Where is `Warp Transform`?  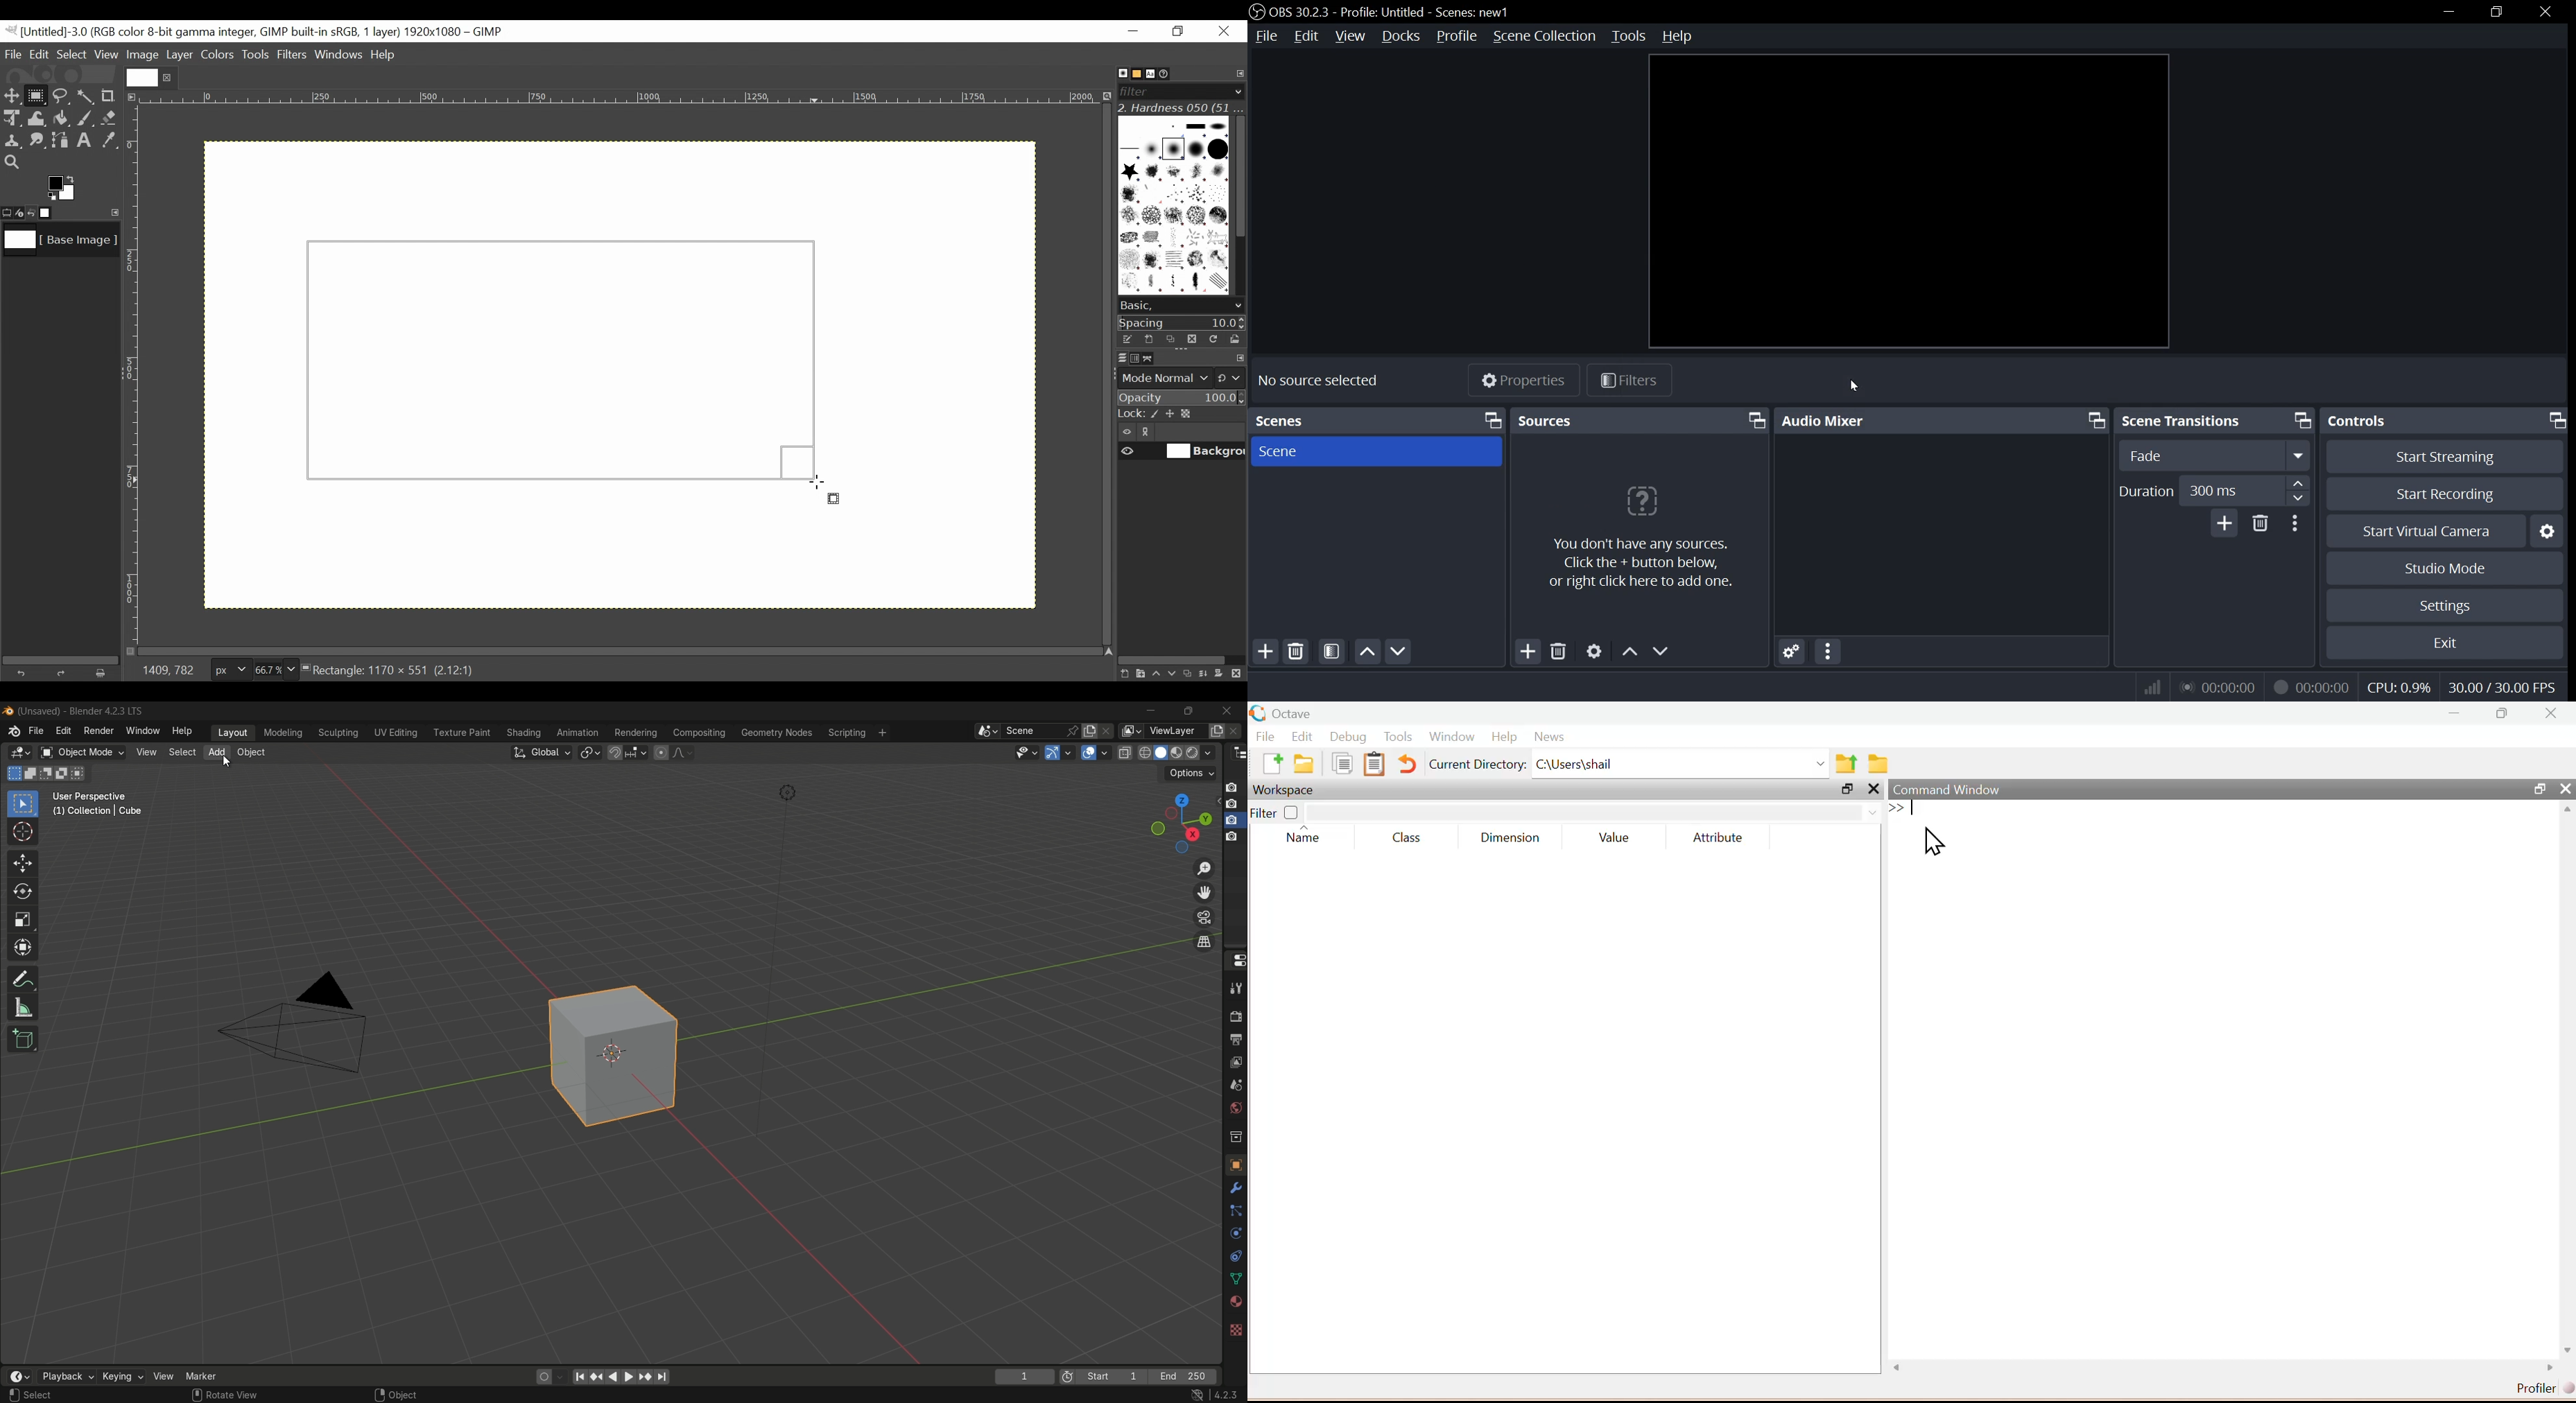
Warp Transform is located at coordinates (36, 120).